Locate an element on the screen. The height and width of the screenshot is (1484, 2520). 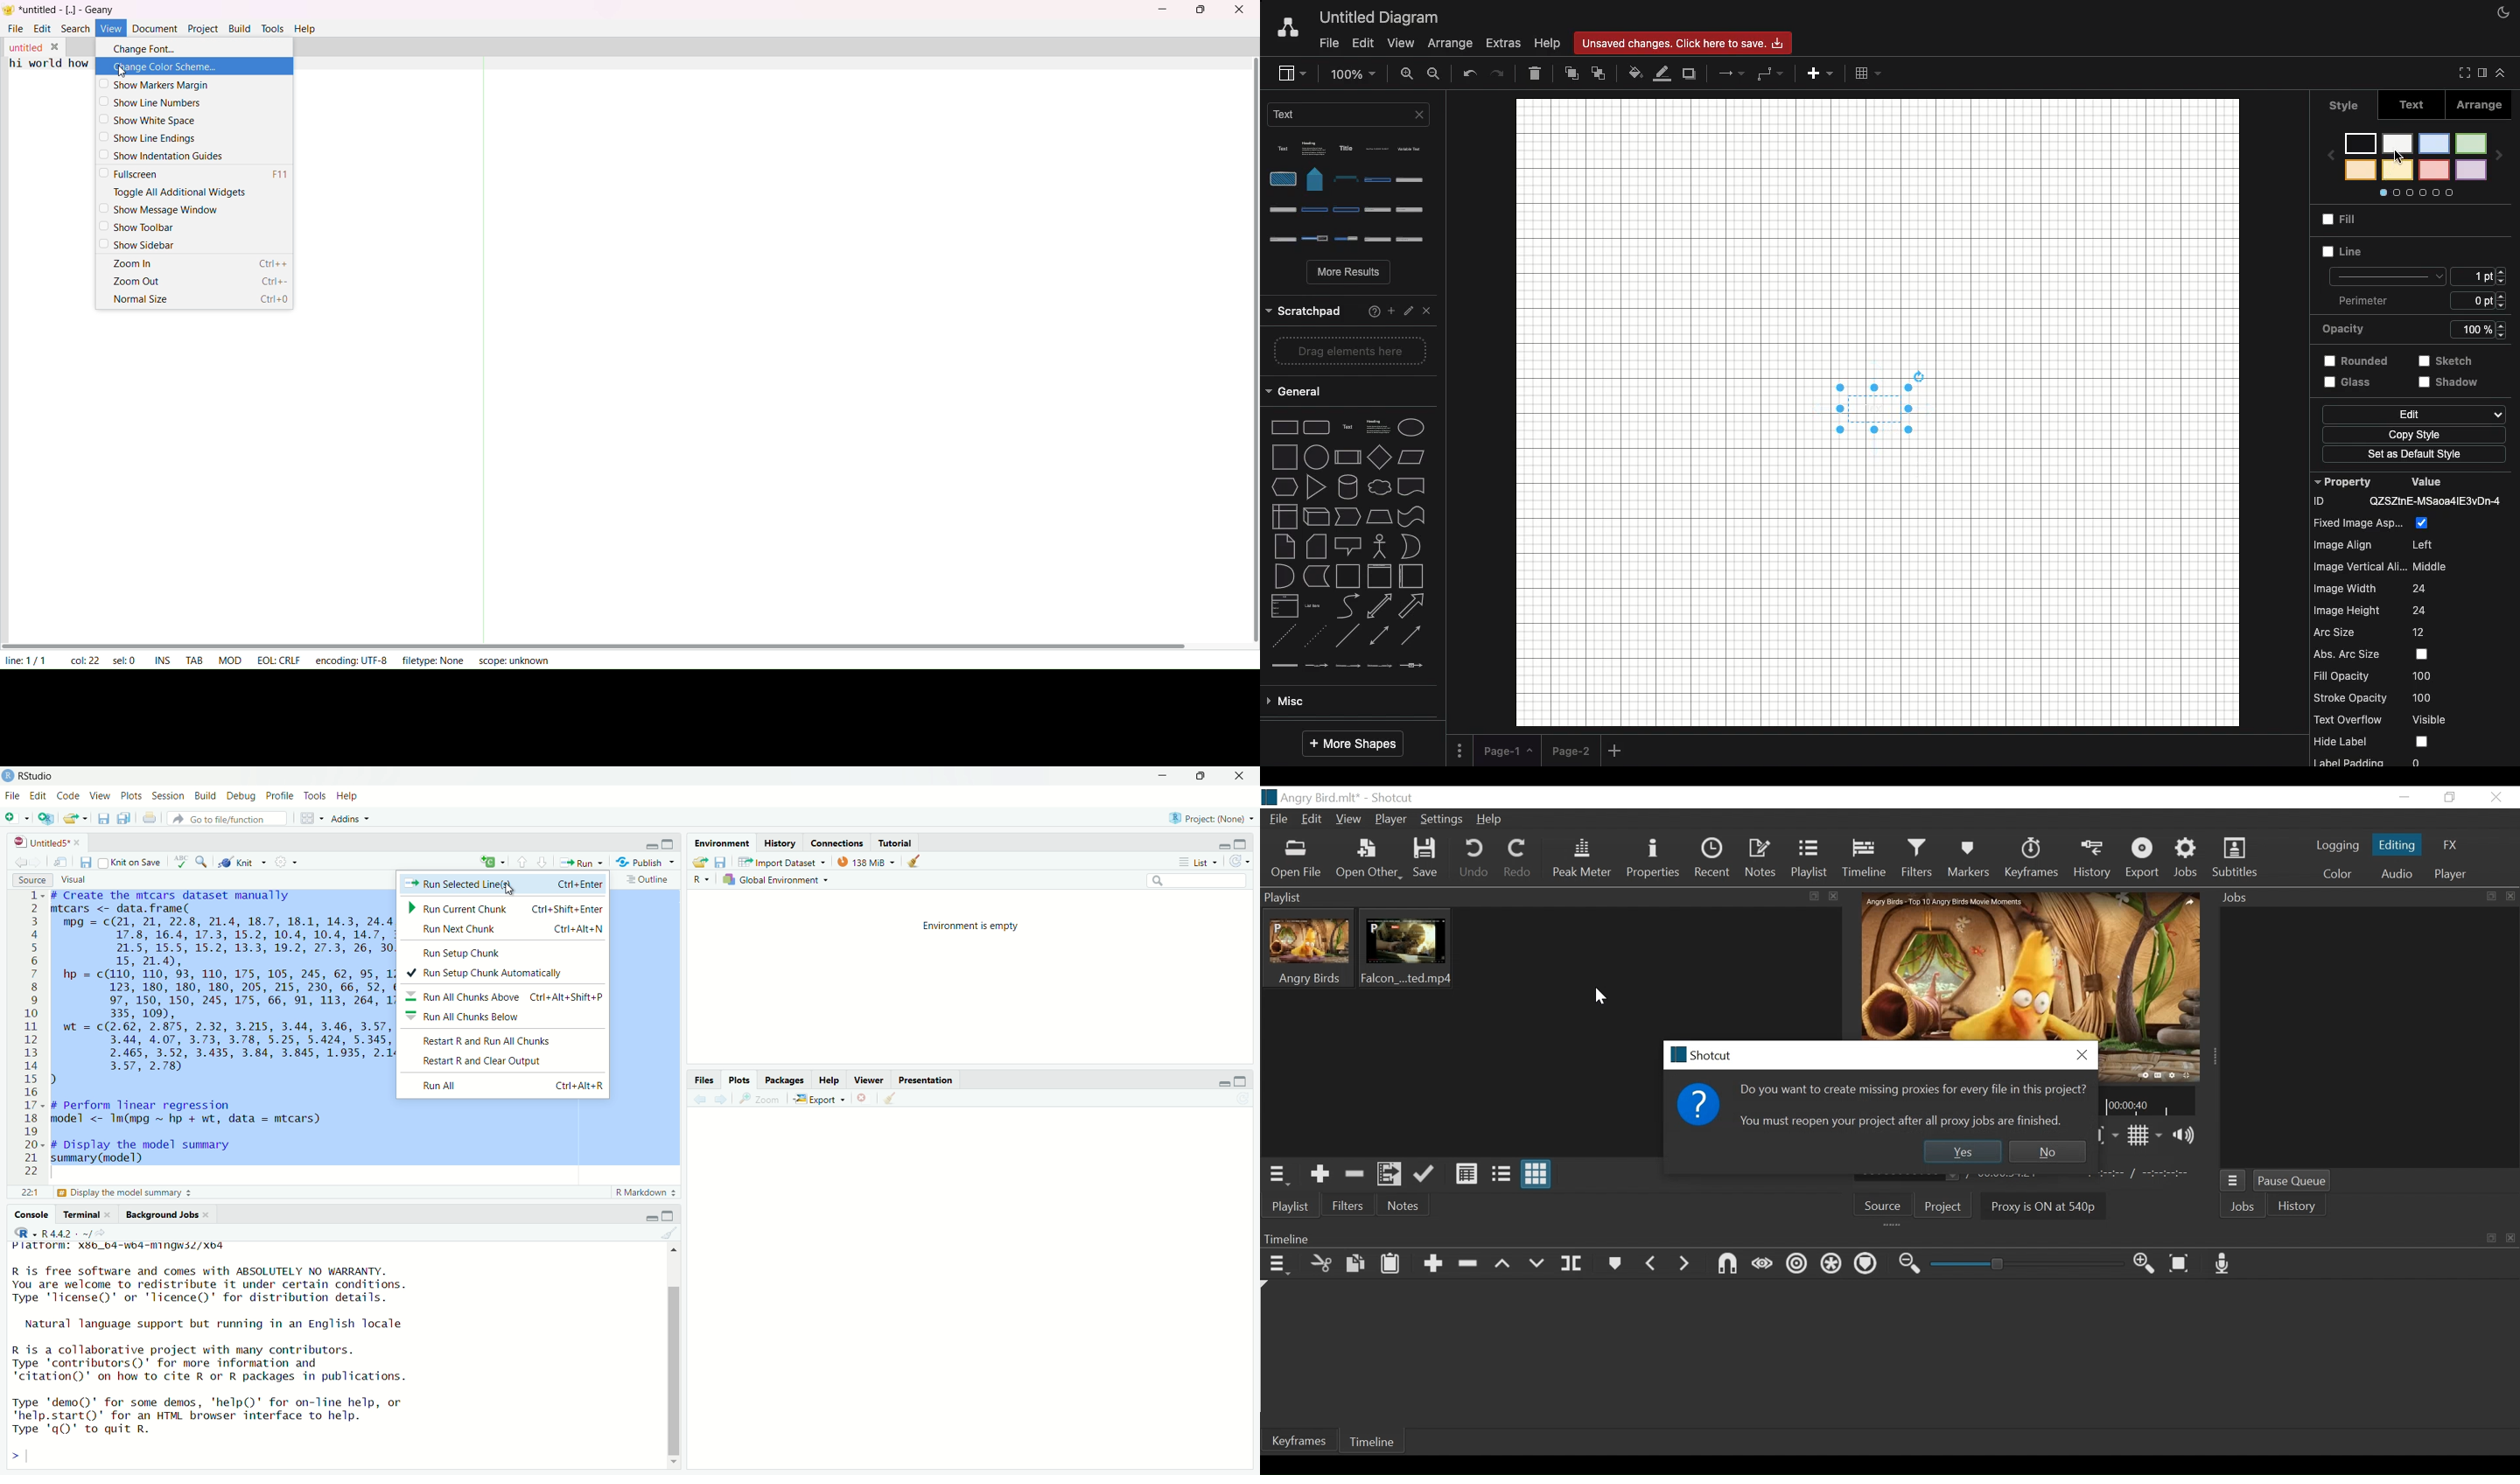
save workspace as... is located at coordinates (721, 862).